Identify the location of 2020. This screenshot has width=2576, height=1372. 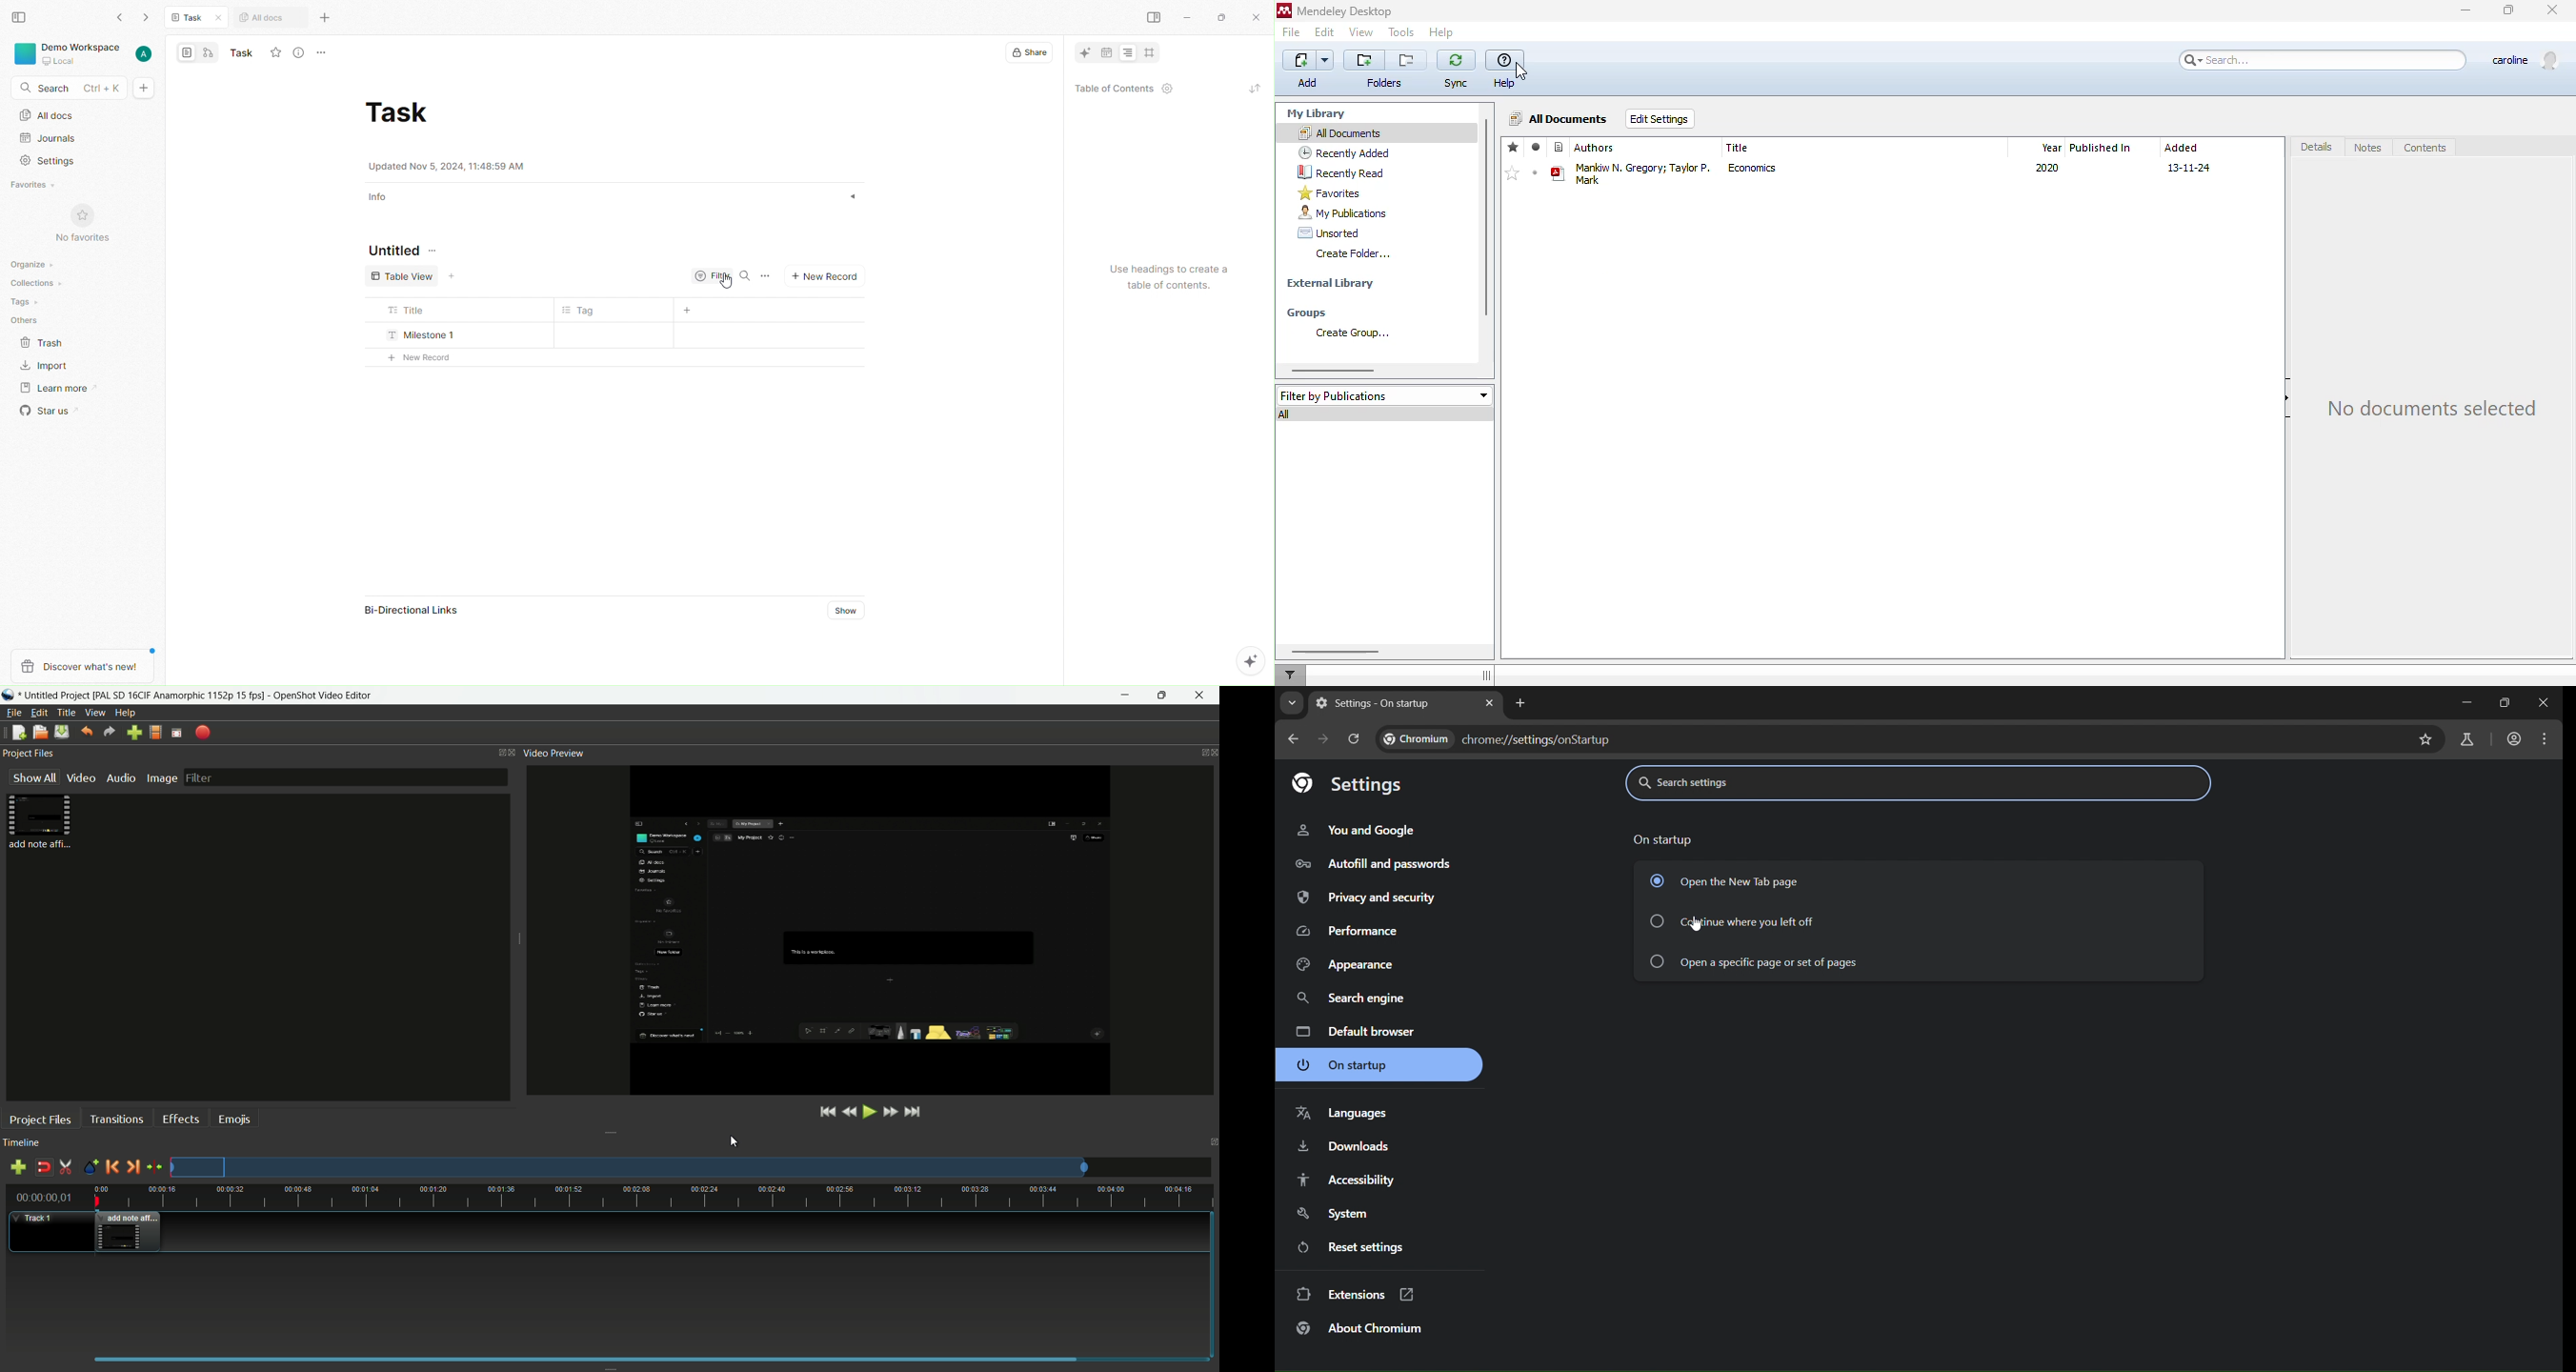
(2046, 168).